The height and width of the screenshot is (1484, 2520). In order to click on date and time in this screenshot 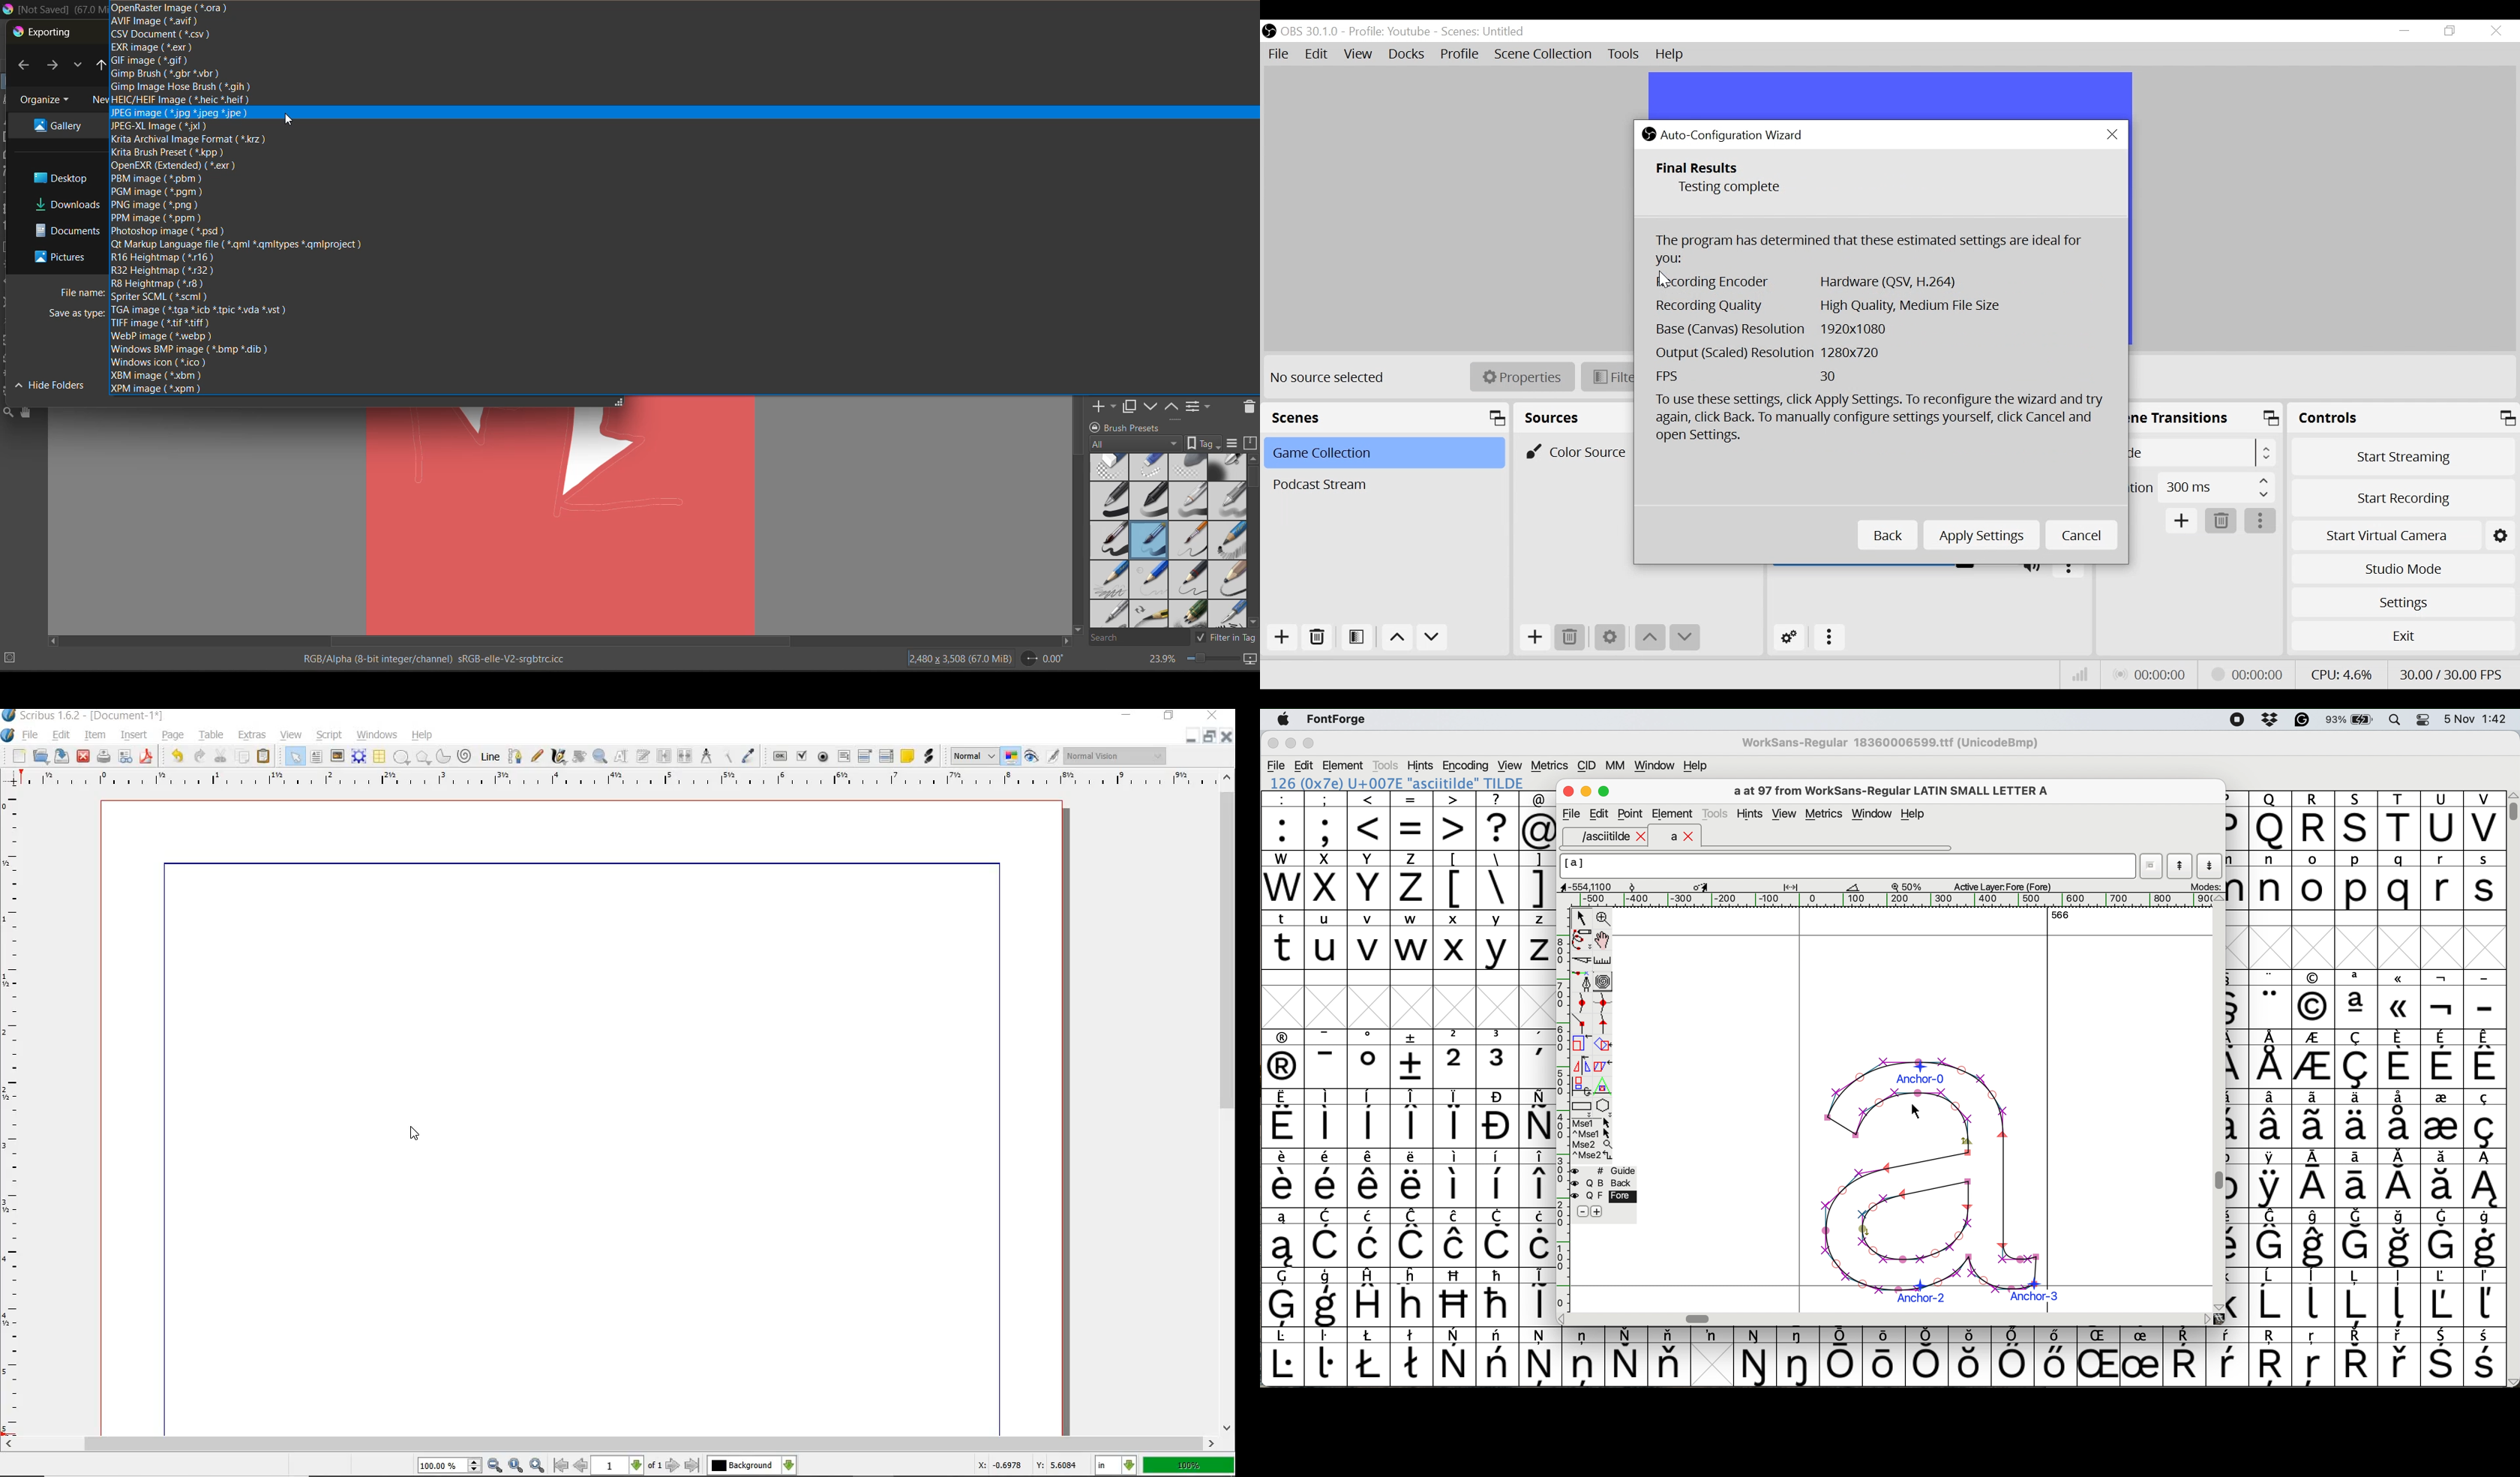, I will do `click(2476, 718)`.